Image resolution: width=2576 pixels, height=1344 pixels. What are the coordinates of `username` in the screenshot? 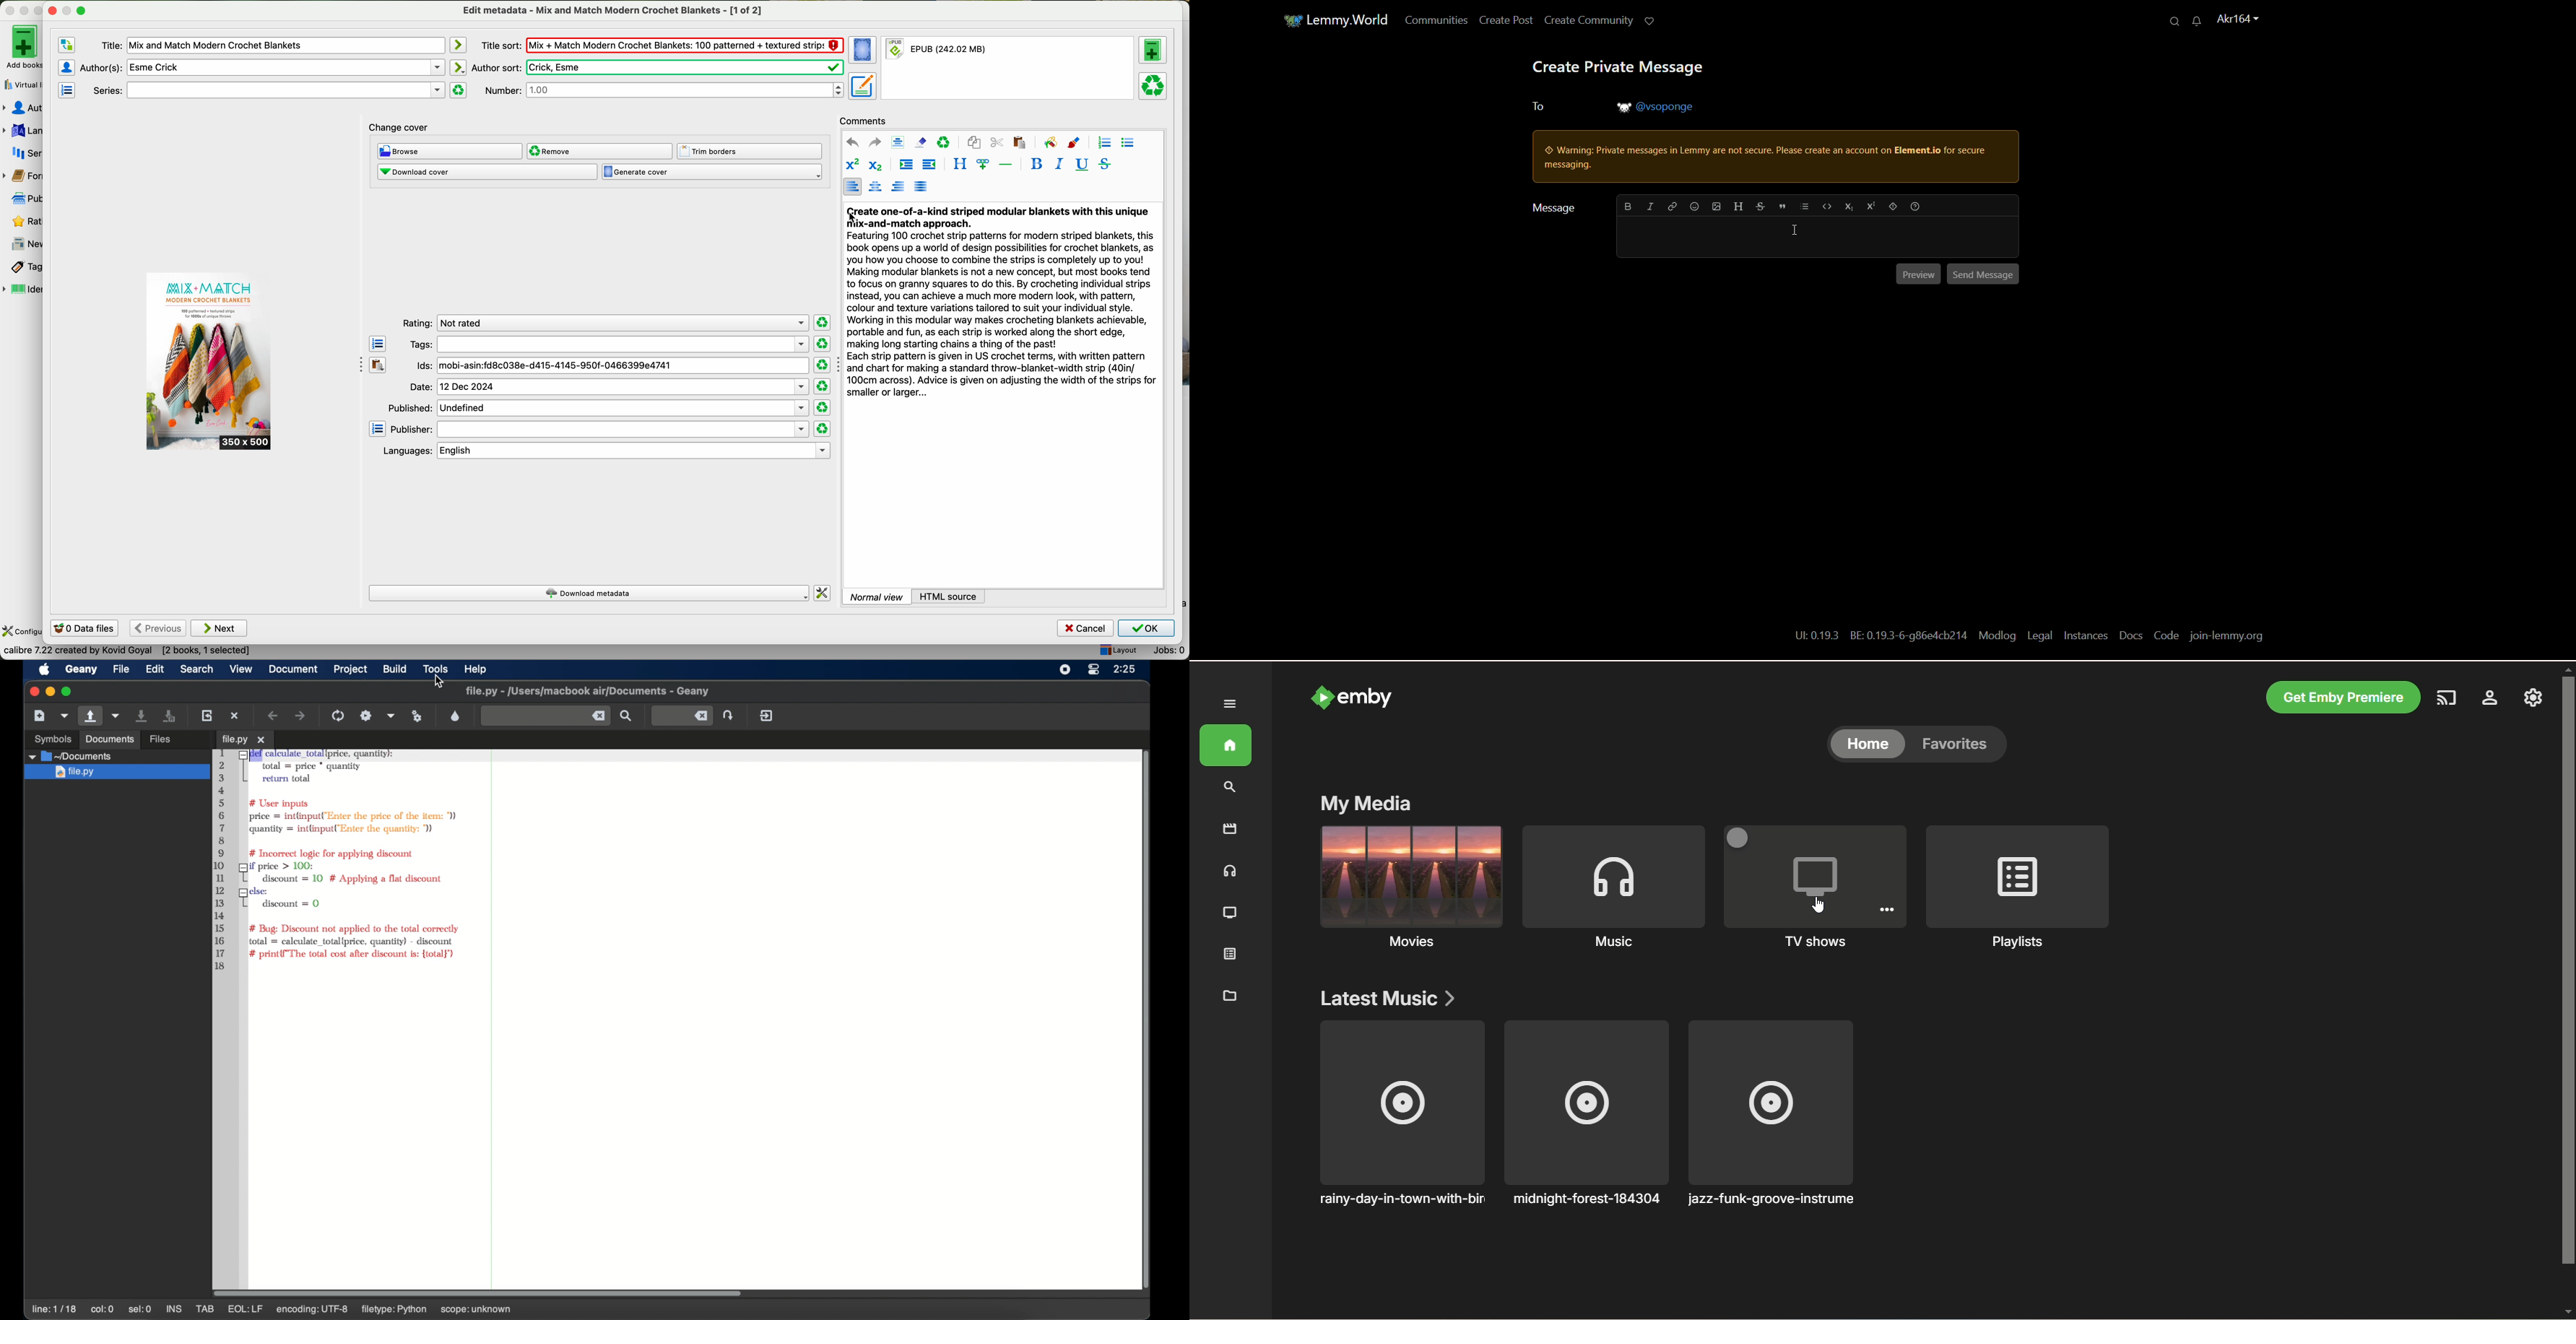 It's located at (1657, 106).